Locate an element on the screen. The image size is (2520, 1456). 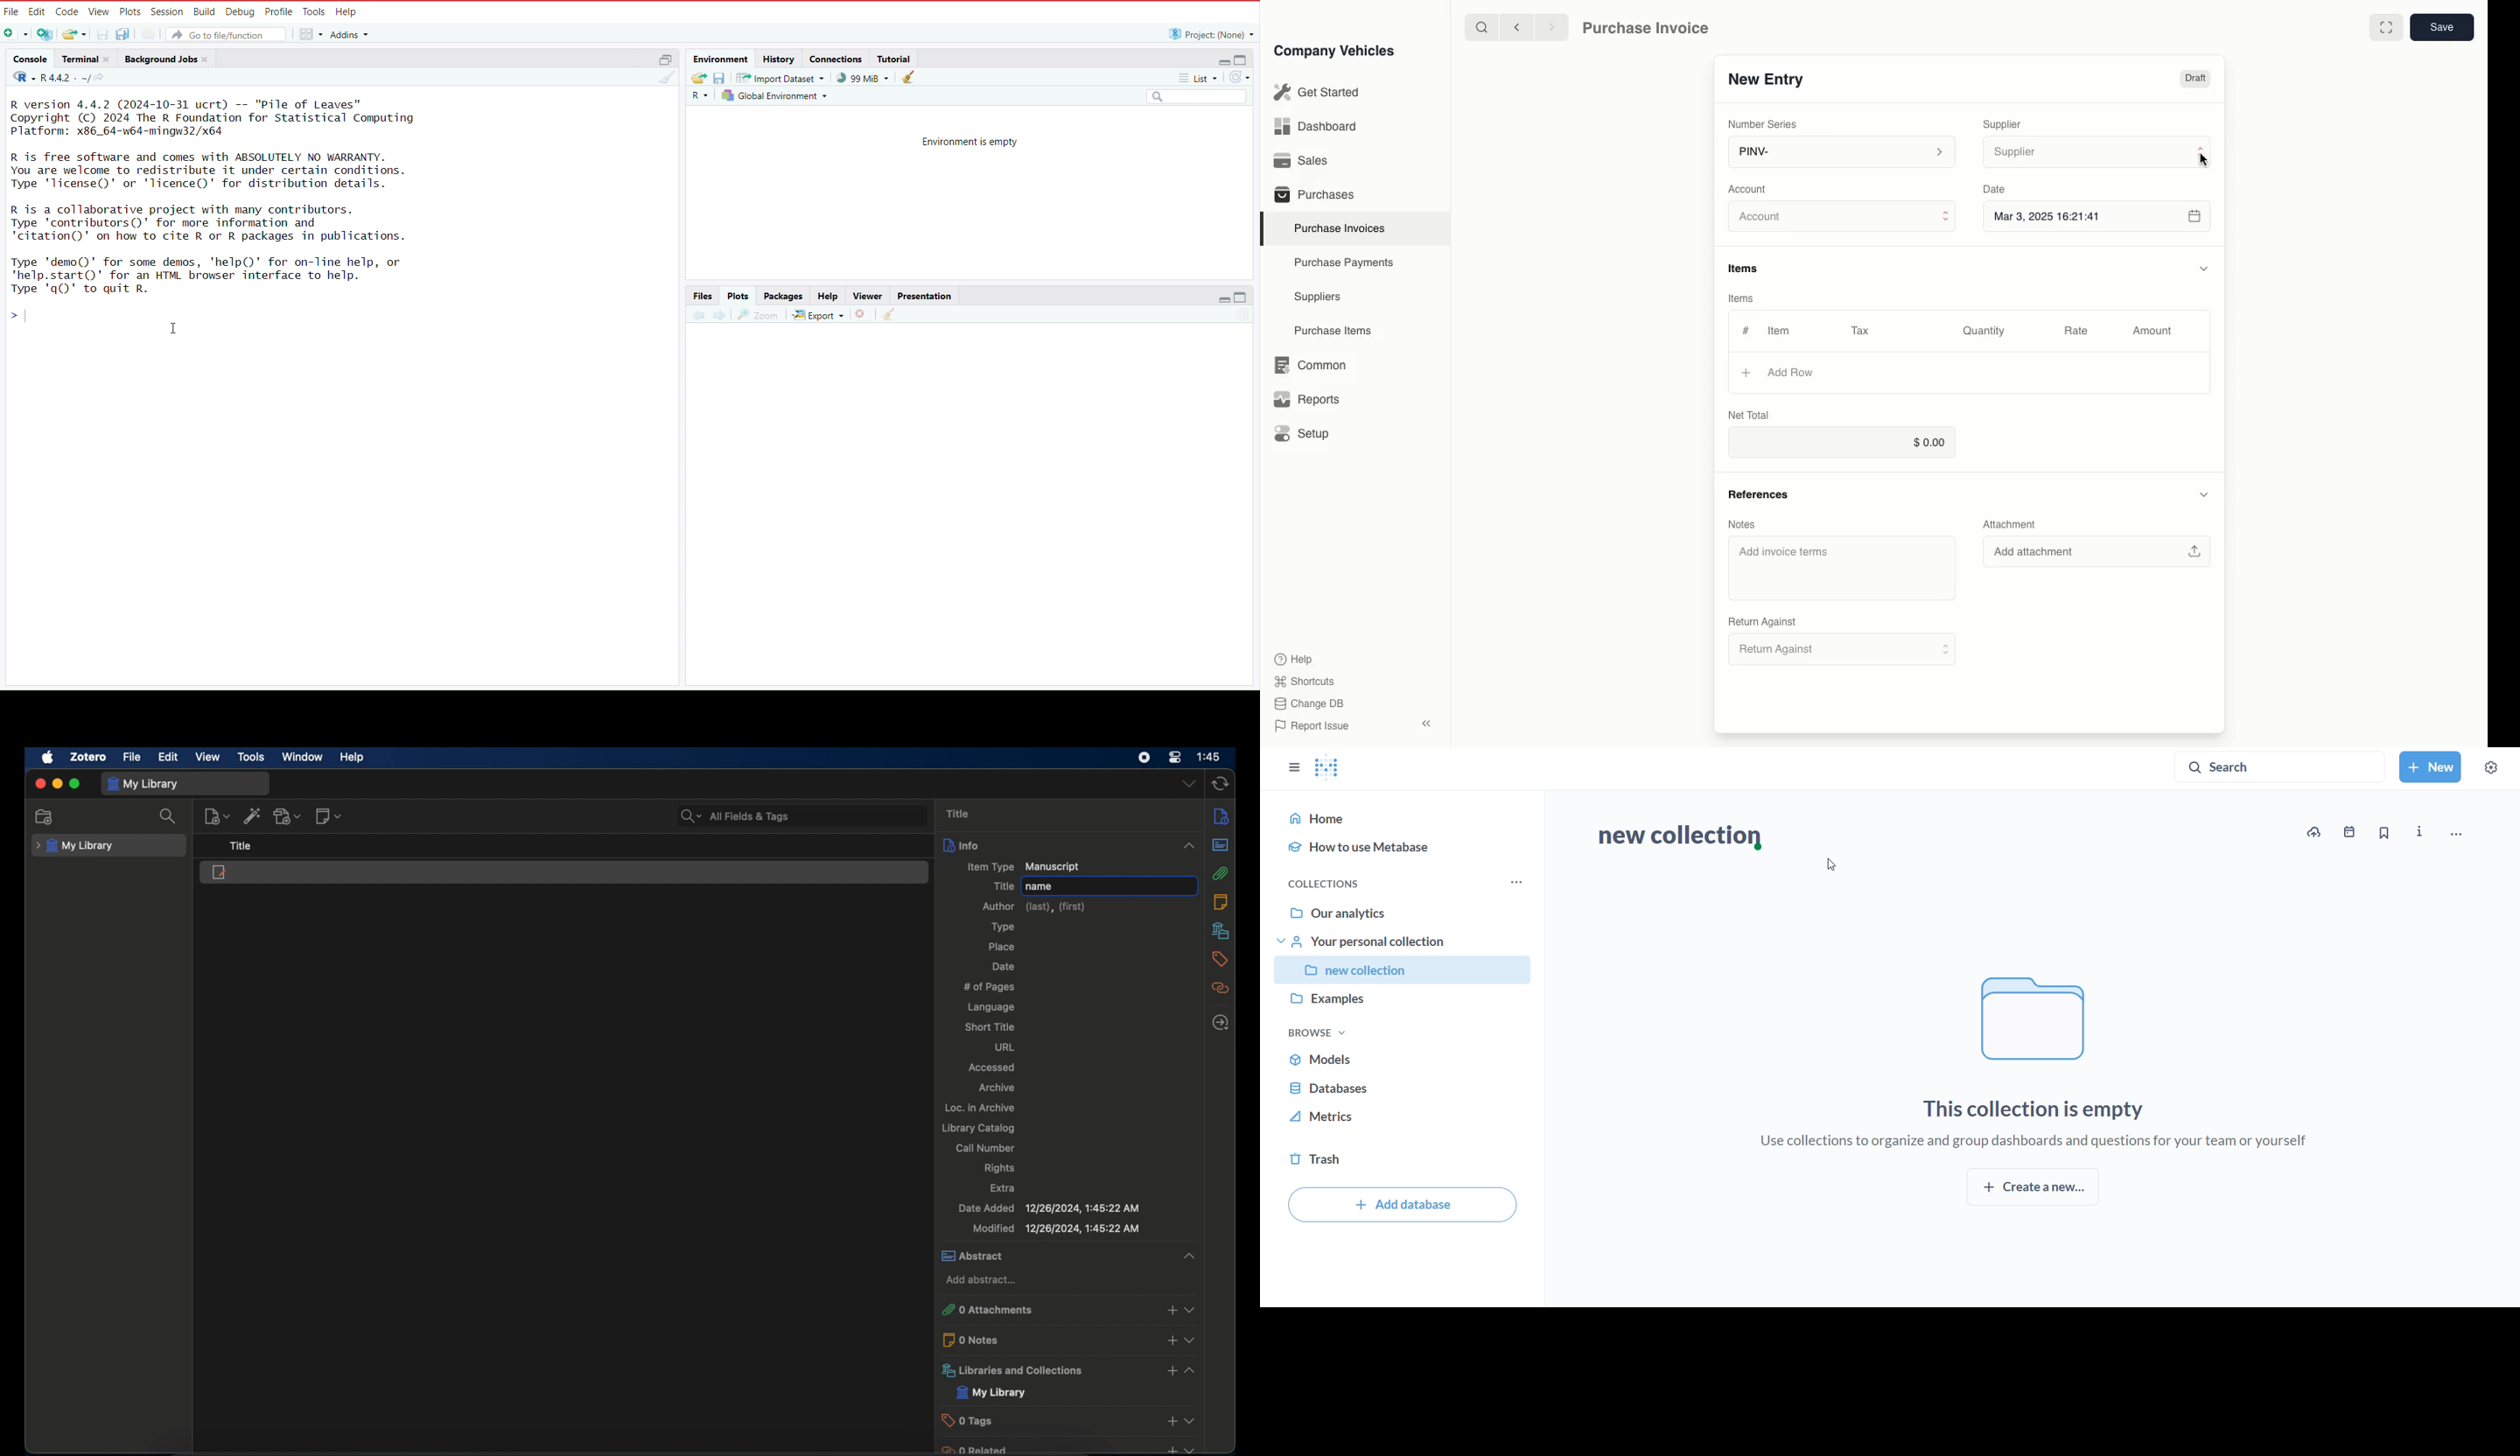
plots is located at coordinates (740, 295).